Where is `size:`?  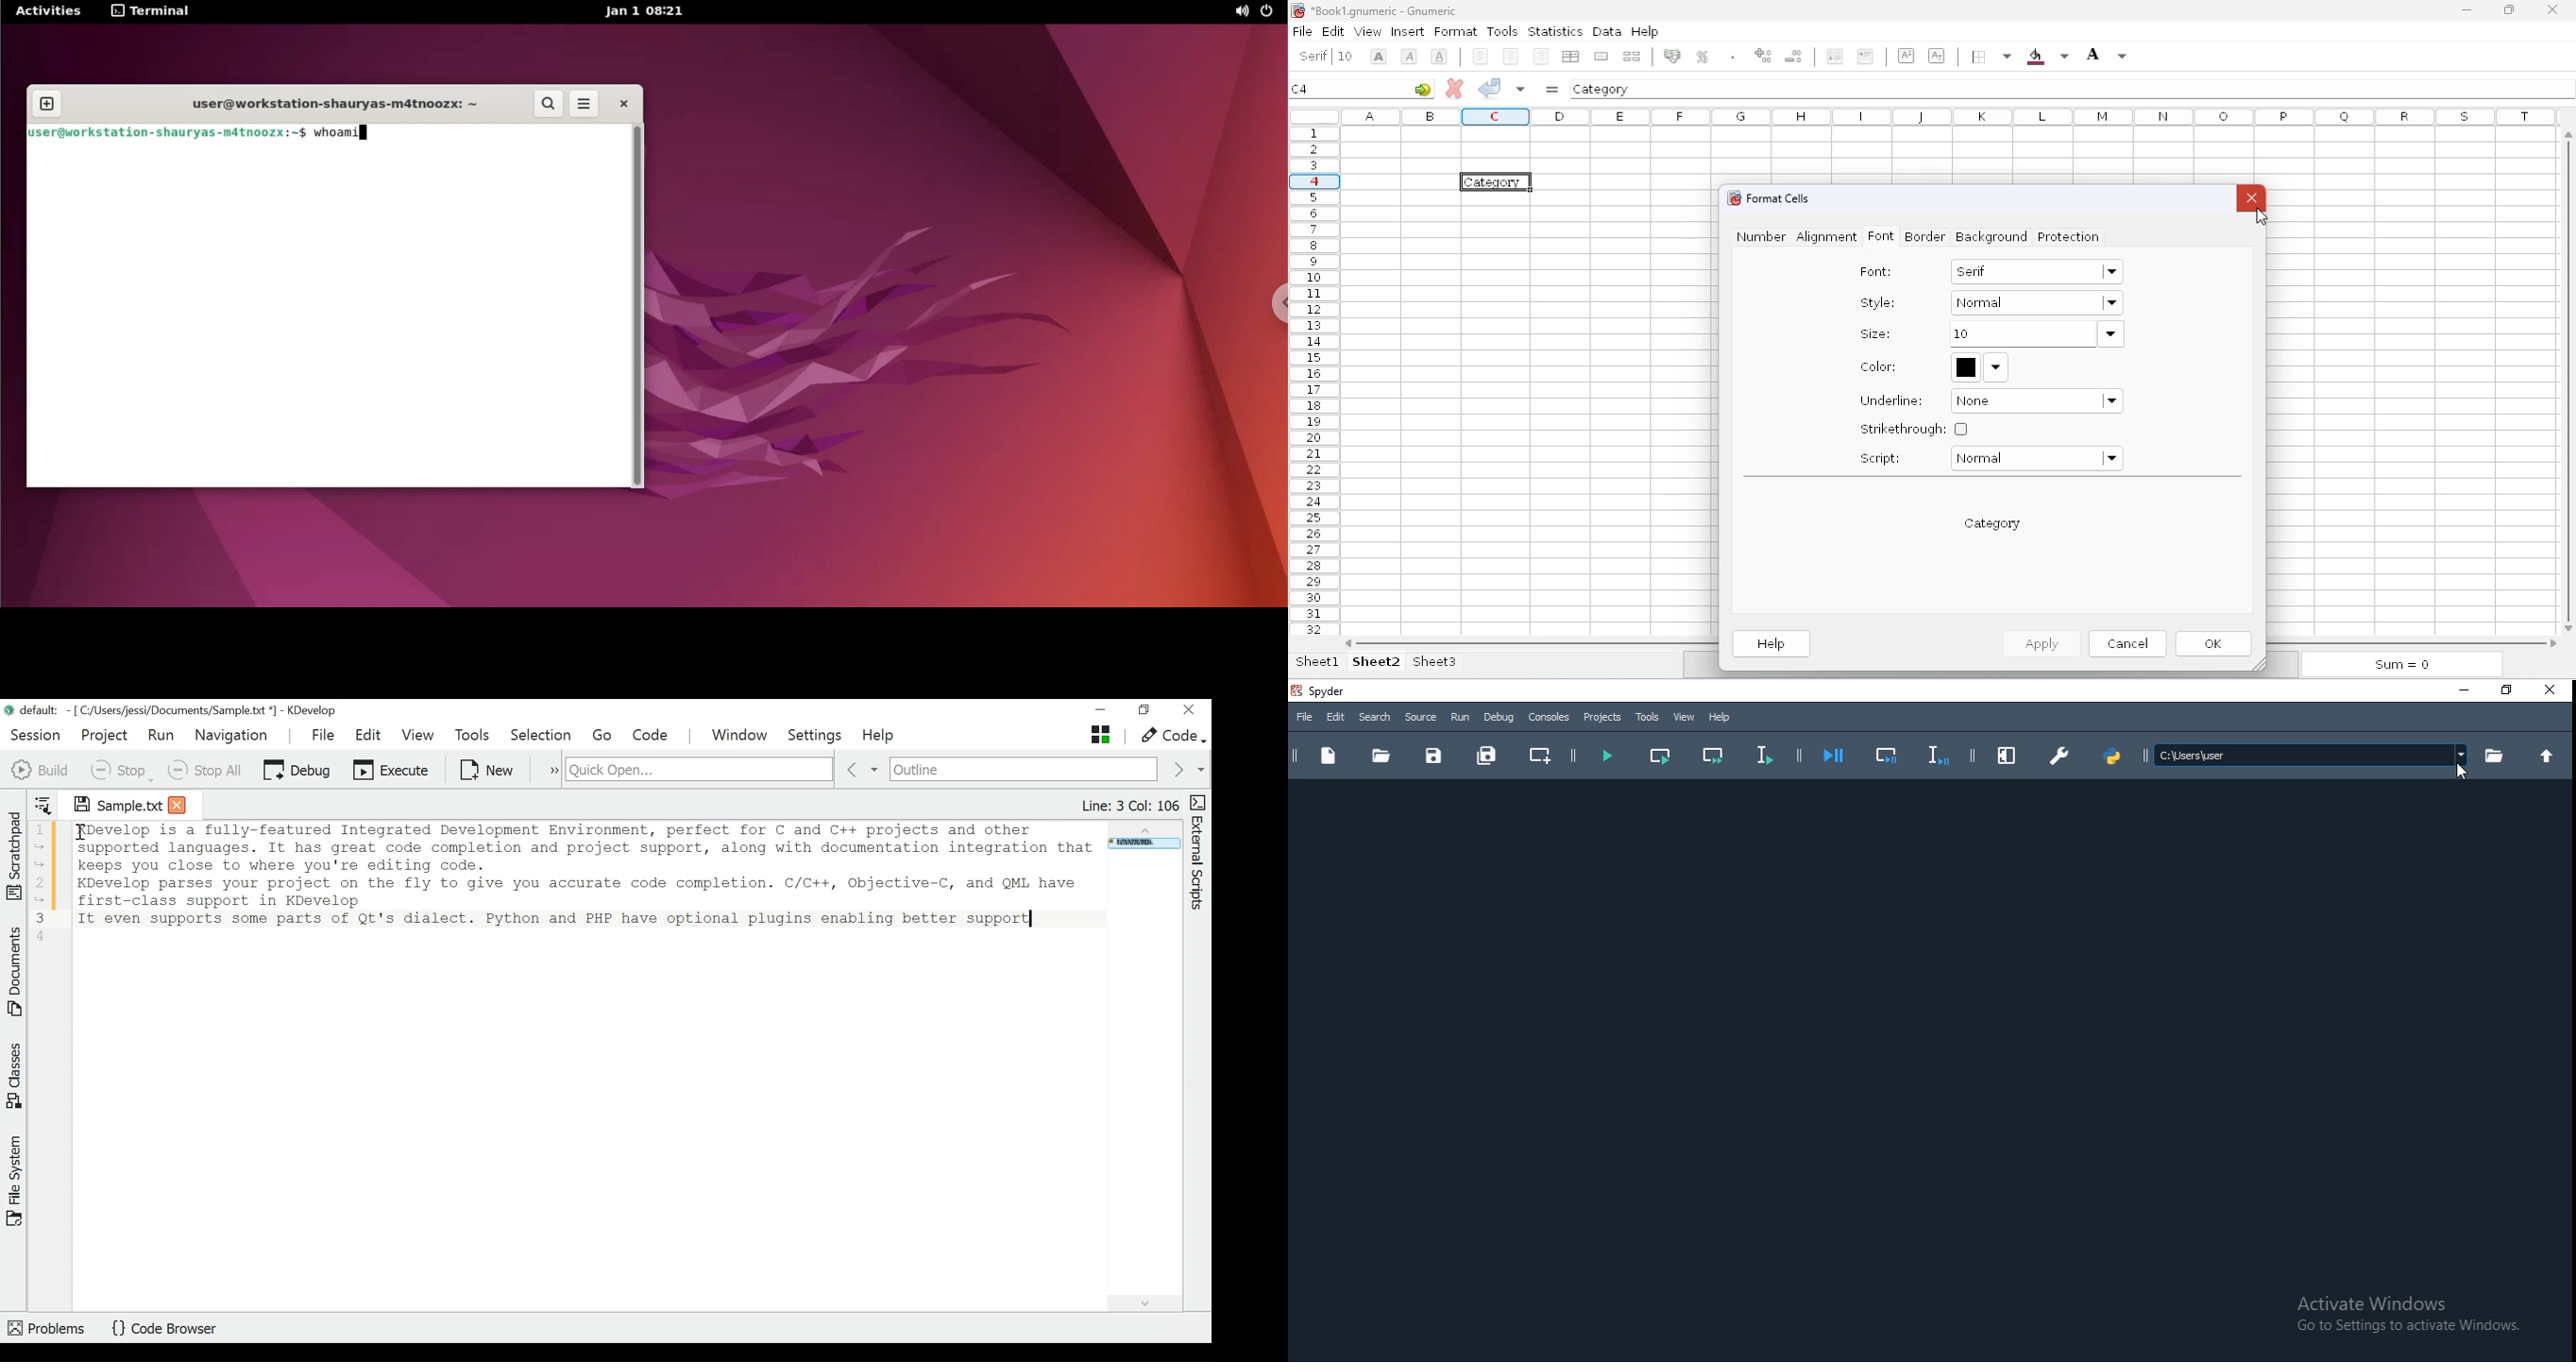 size: is located at coordinates (1874, 334).